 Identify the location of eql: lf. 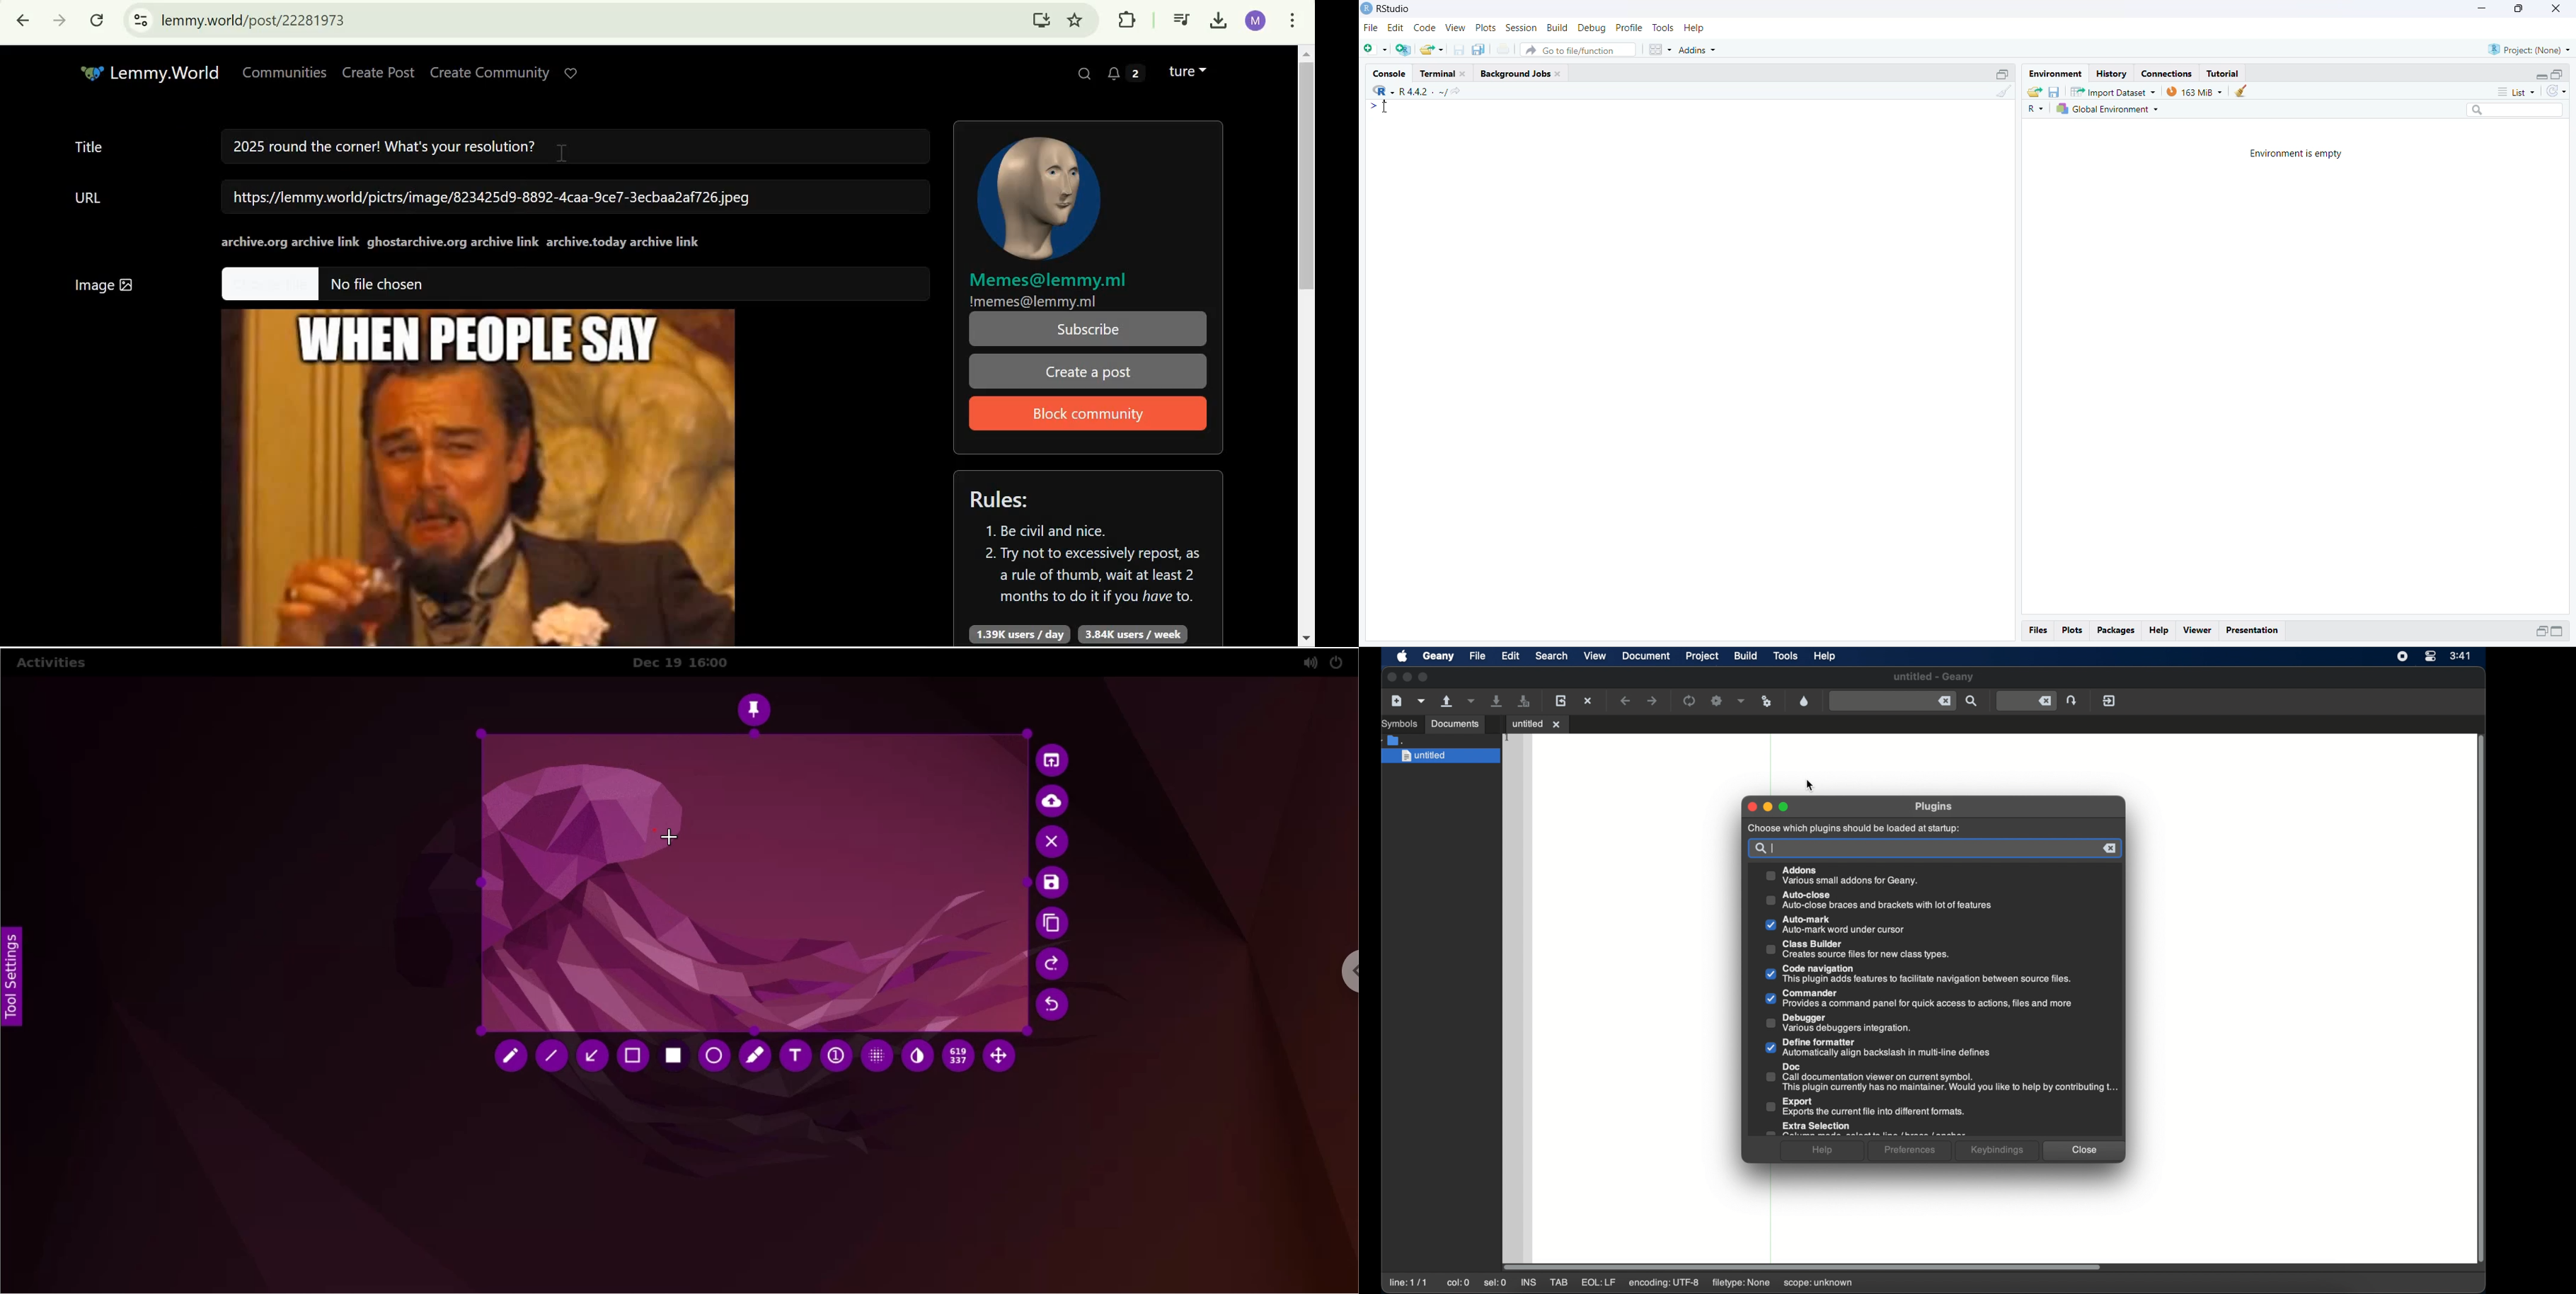
(1598, 1282).